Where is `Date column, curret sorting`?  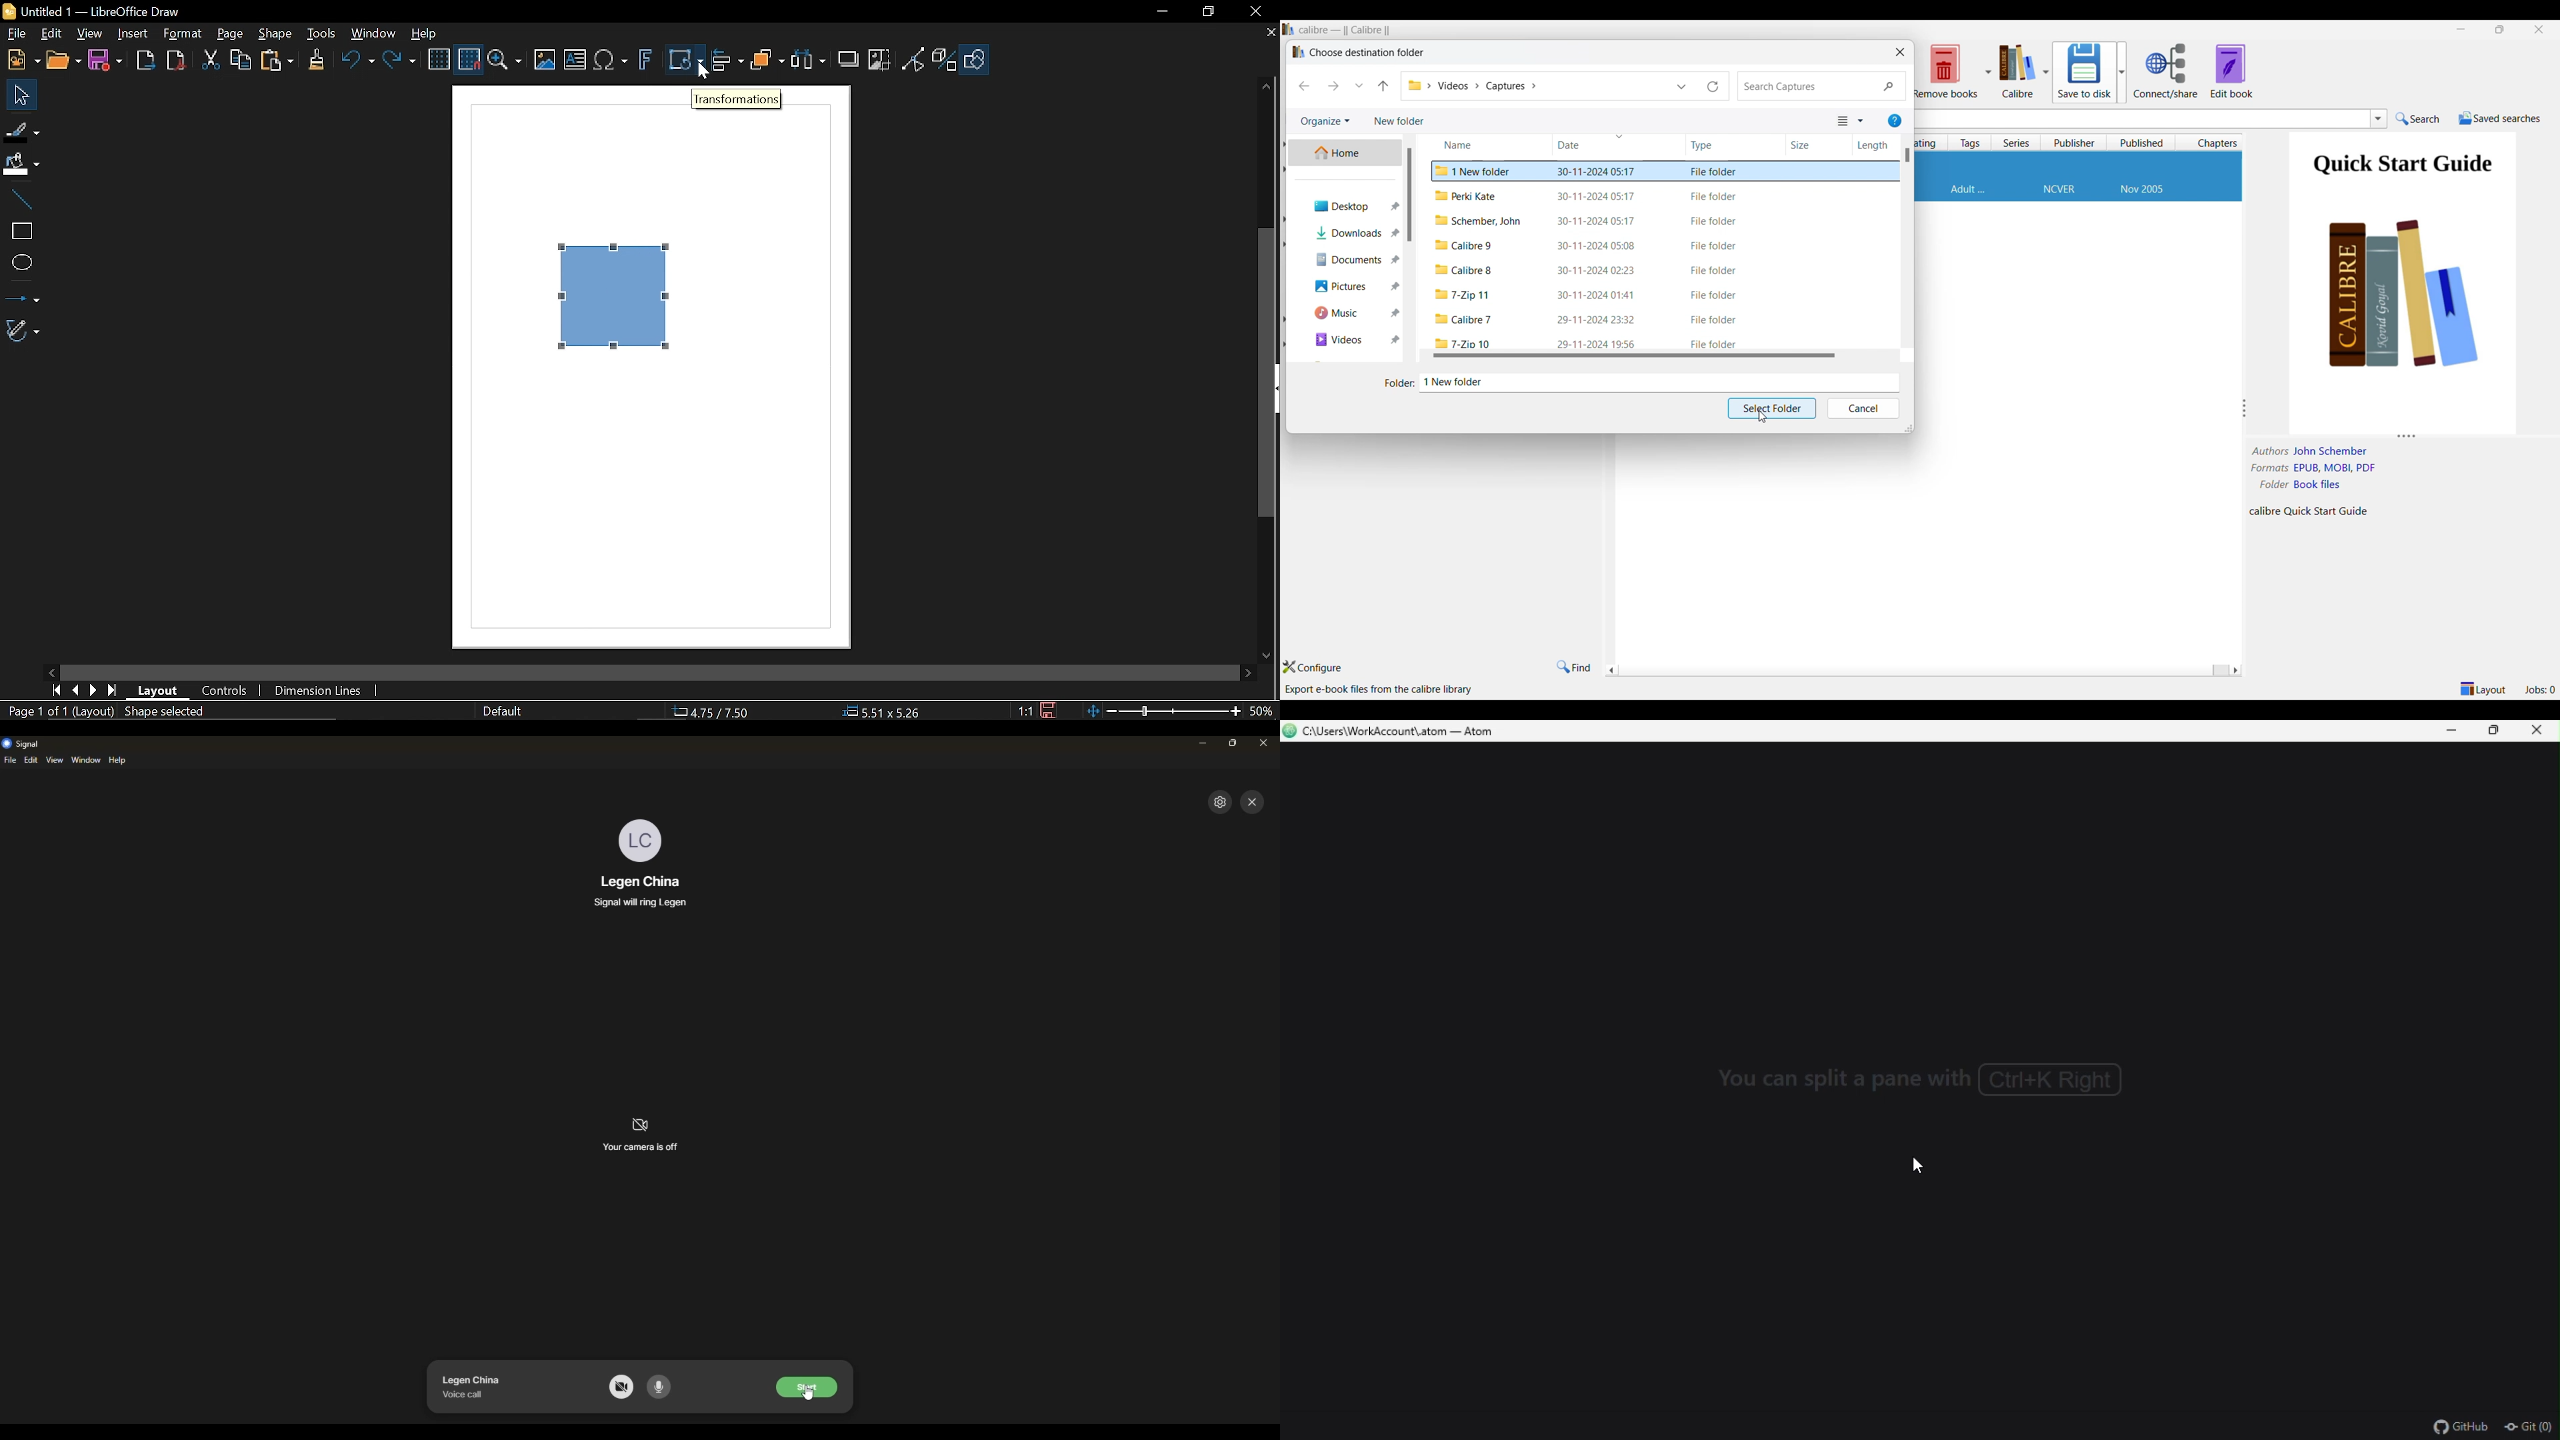
Date column, curret sorting is located at coordinates (1593, 142).